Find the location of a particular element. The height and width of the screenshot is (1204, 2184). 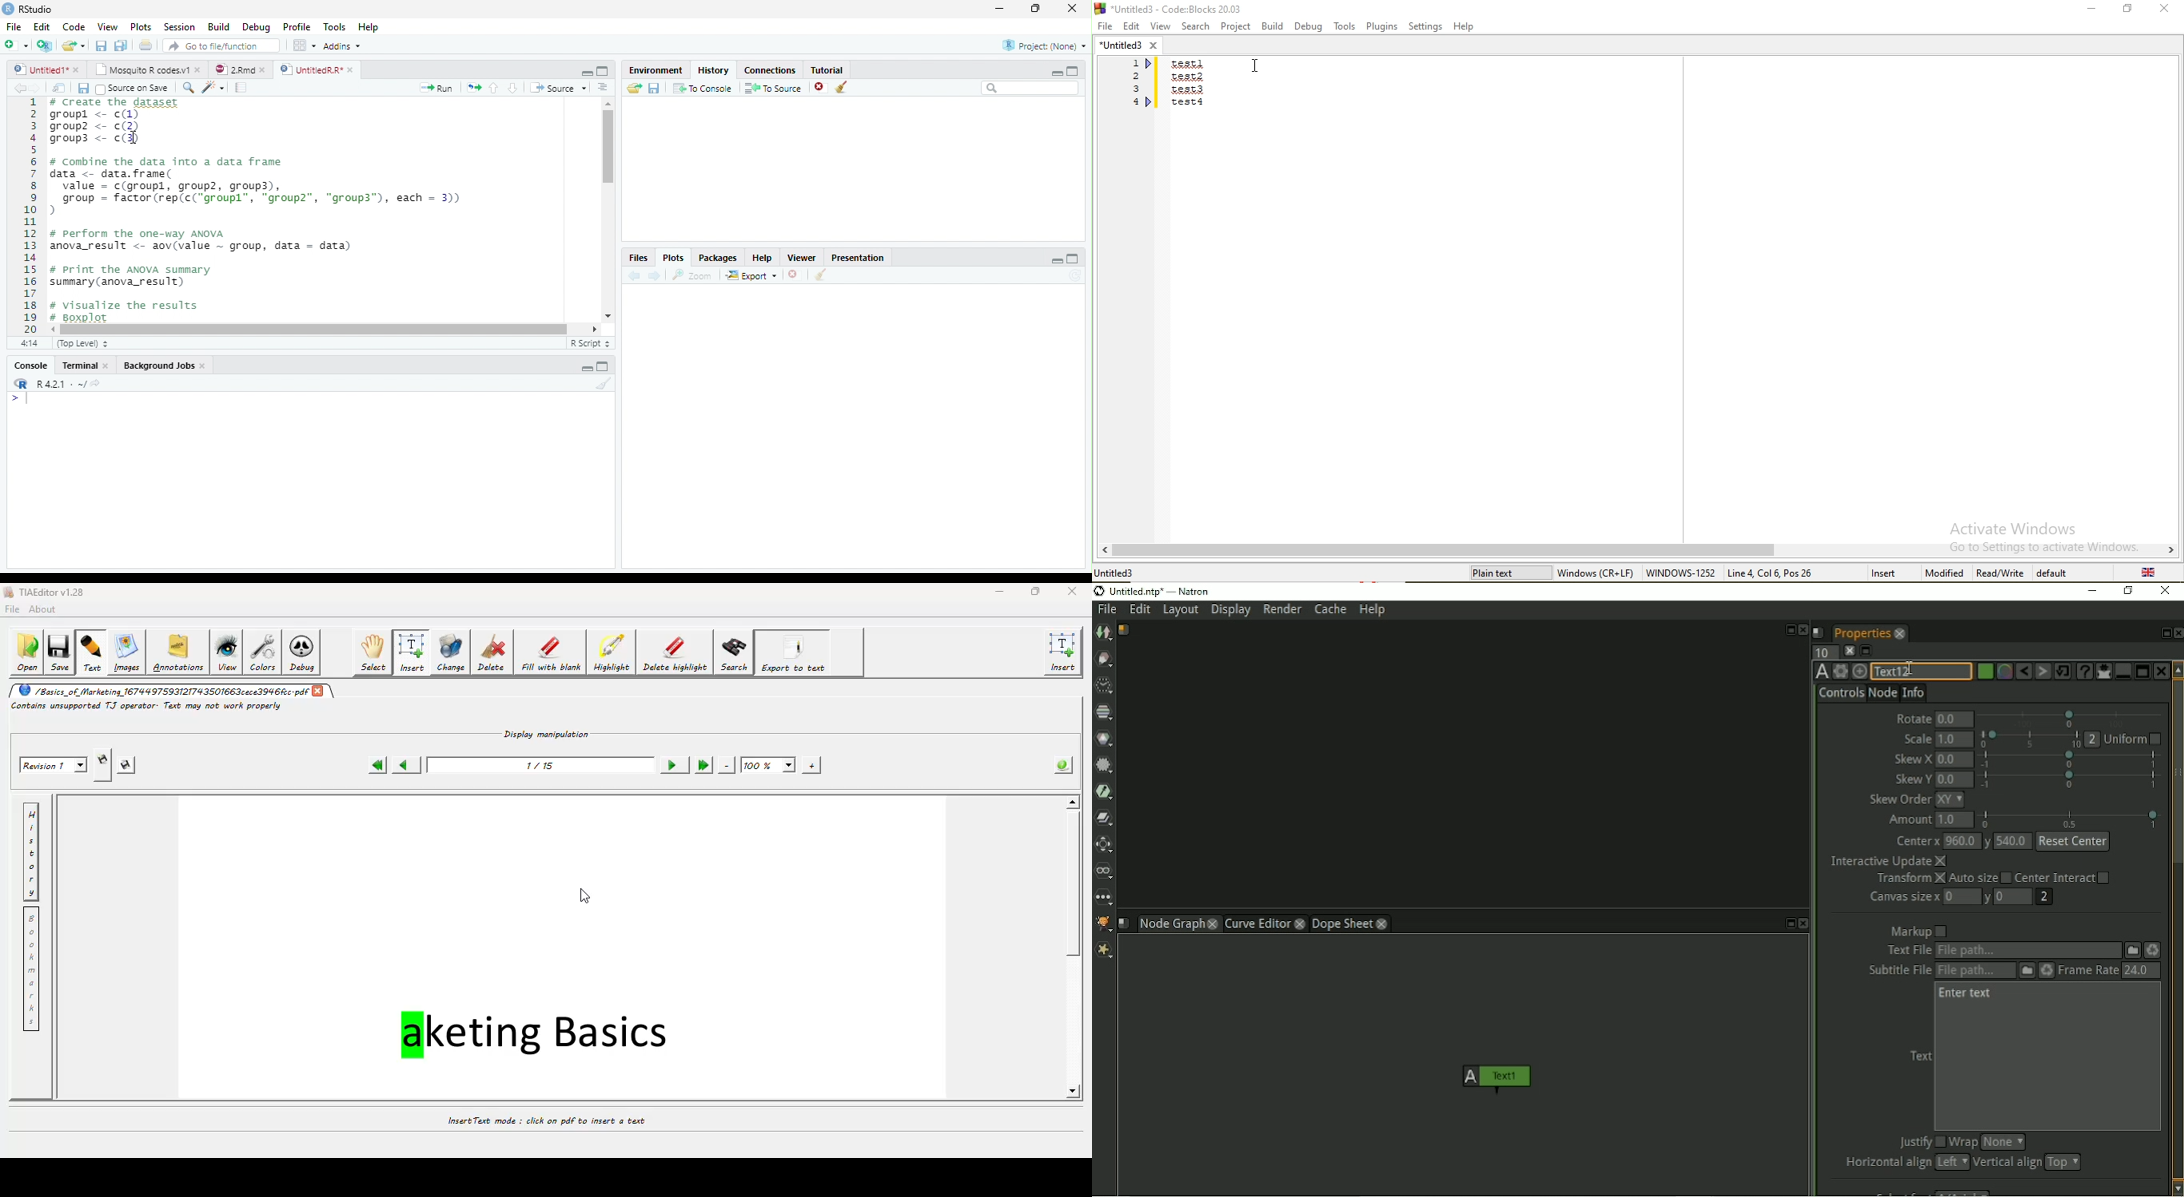

Top level is located at coordinates (85, 345).